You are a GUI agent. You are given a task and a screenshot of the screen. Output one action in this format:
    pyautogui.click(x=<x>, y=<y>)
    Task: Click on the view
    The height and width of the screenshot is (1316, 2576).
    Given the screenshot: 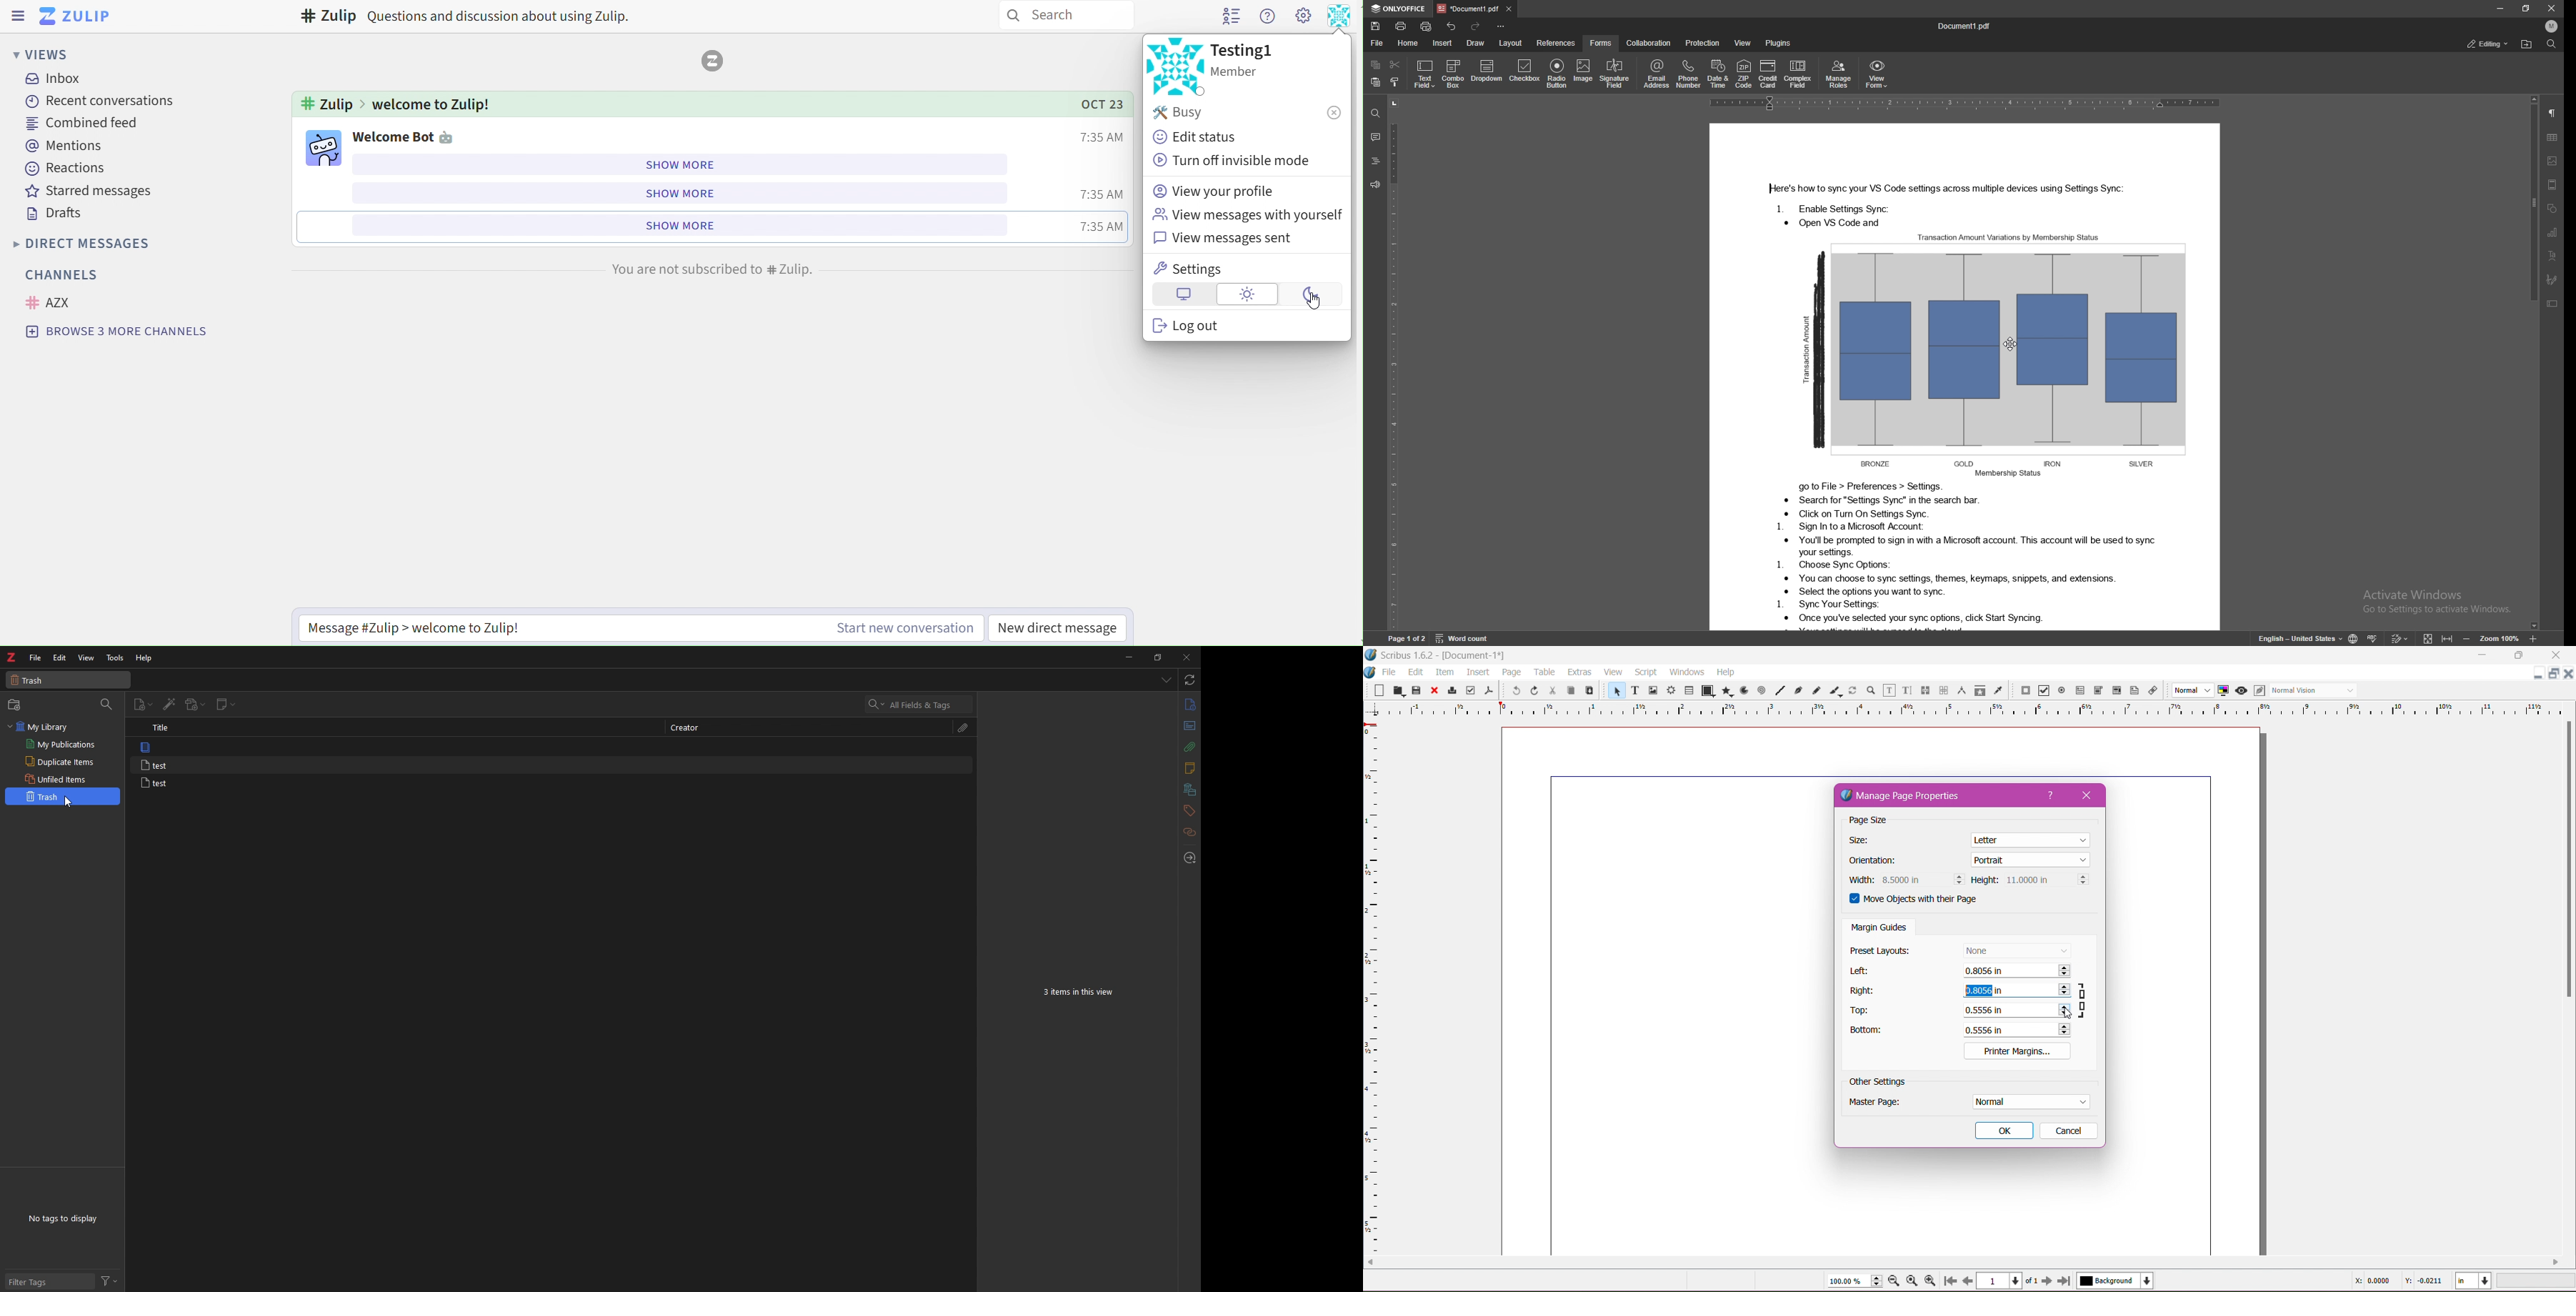 What is the action you would take?
    pyautogui.click(x=86, y=658)
    